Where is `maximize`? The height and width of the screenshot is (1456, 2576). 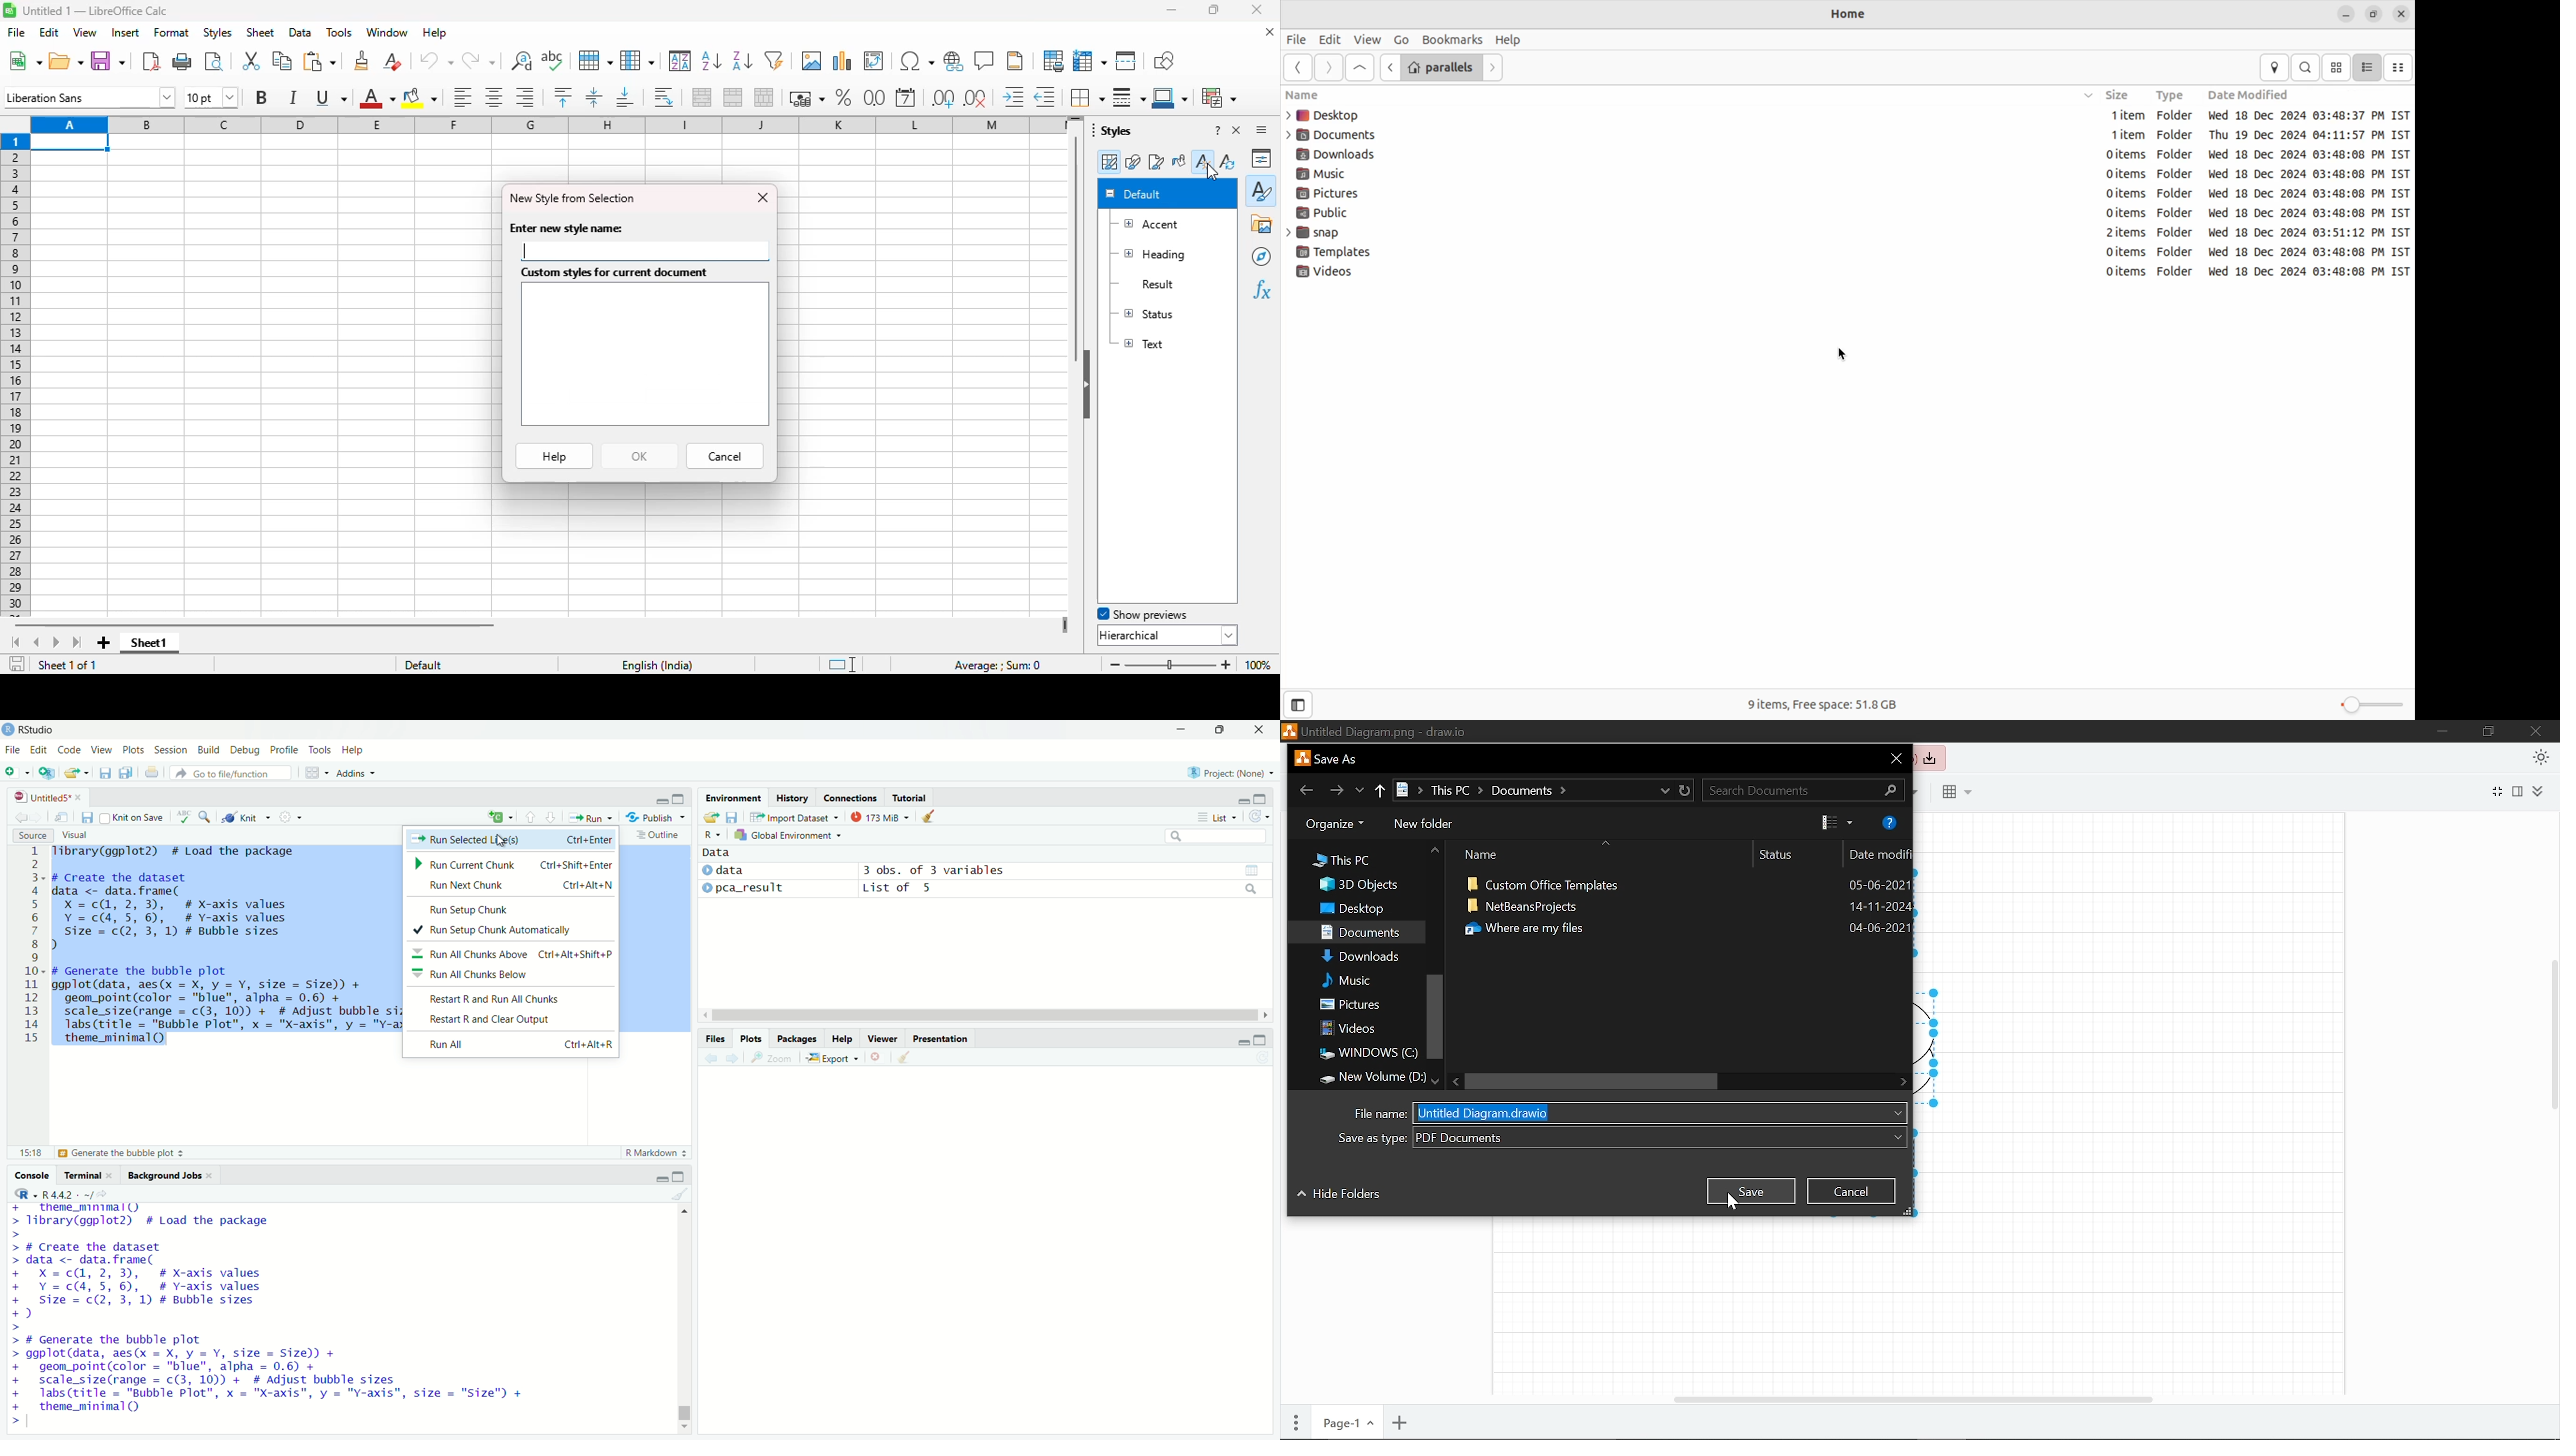 maximize is located at coordinates (1217, 730).